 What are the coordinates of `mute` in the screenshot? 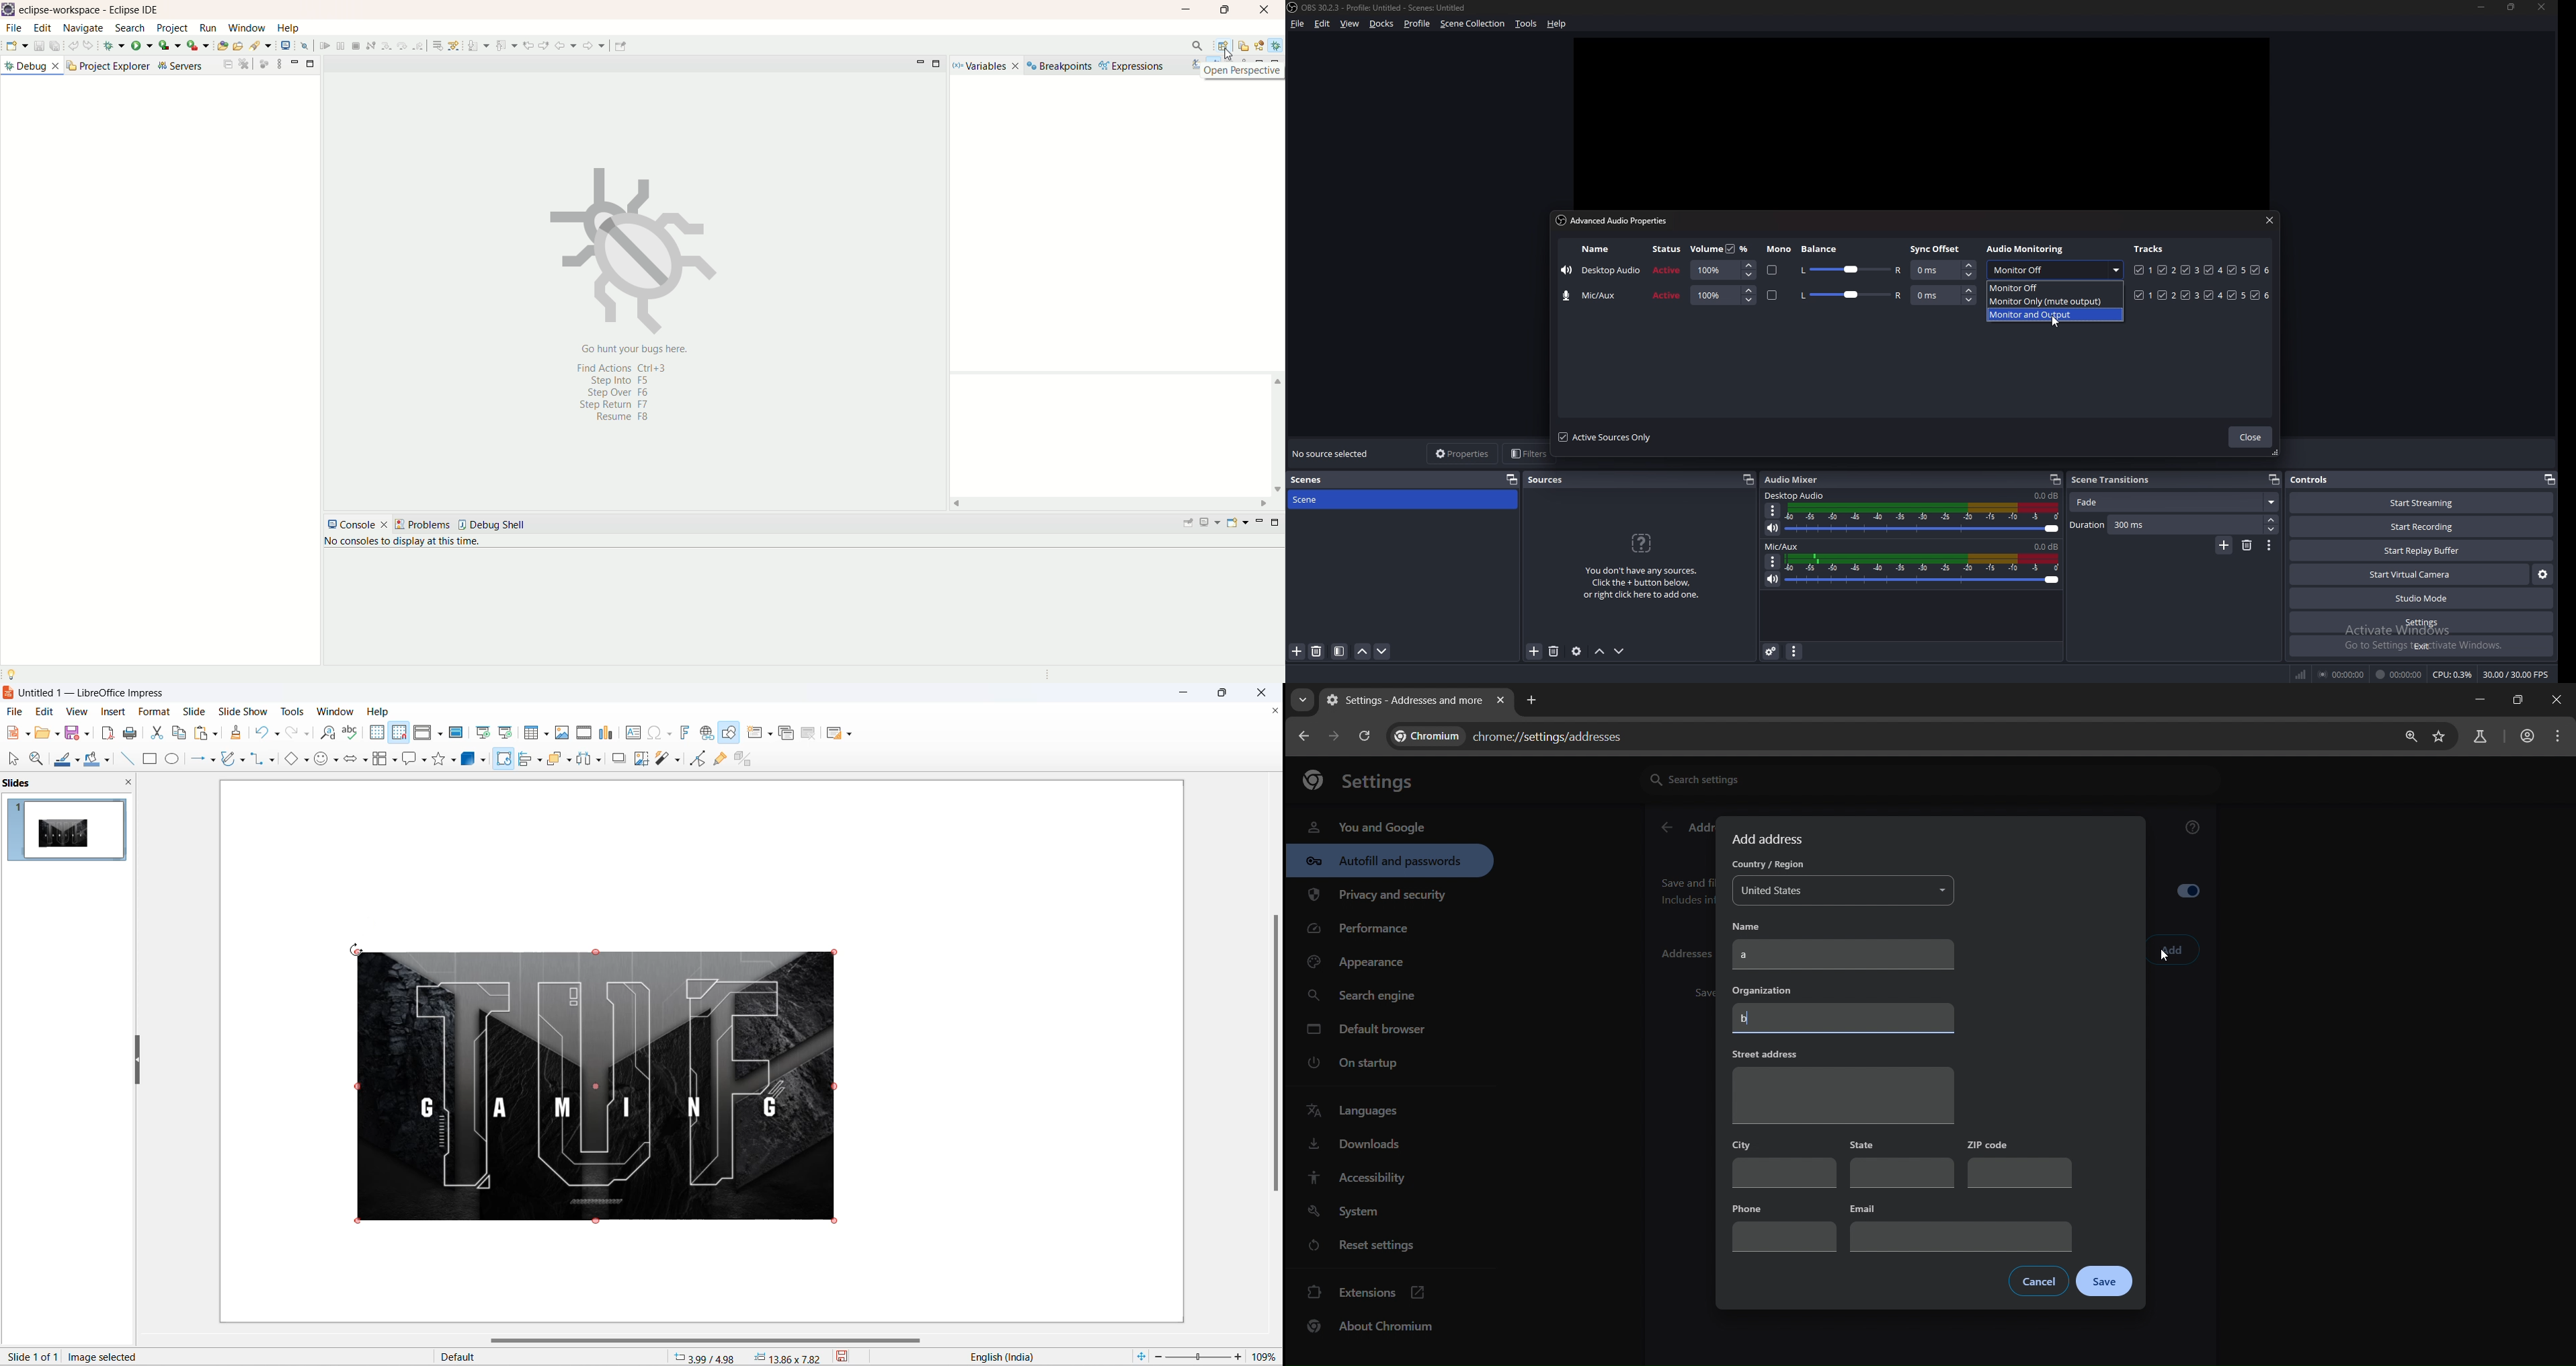 It's located at (1773, 579).